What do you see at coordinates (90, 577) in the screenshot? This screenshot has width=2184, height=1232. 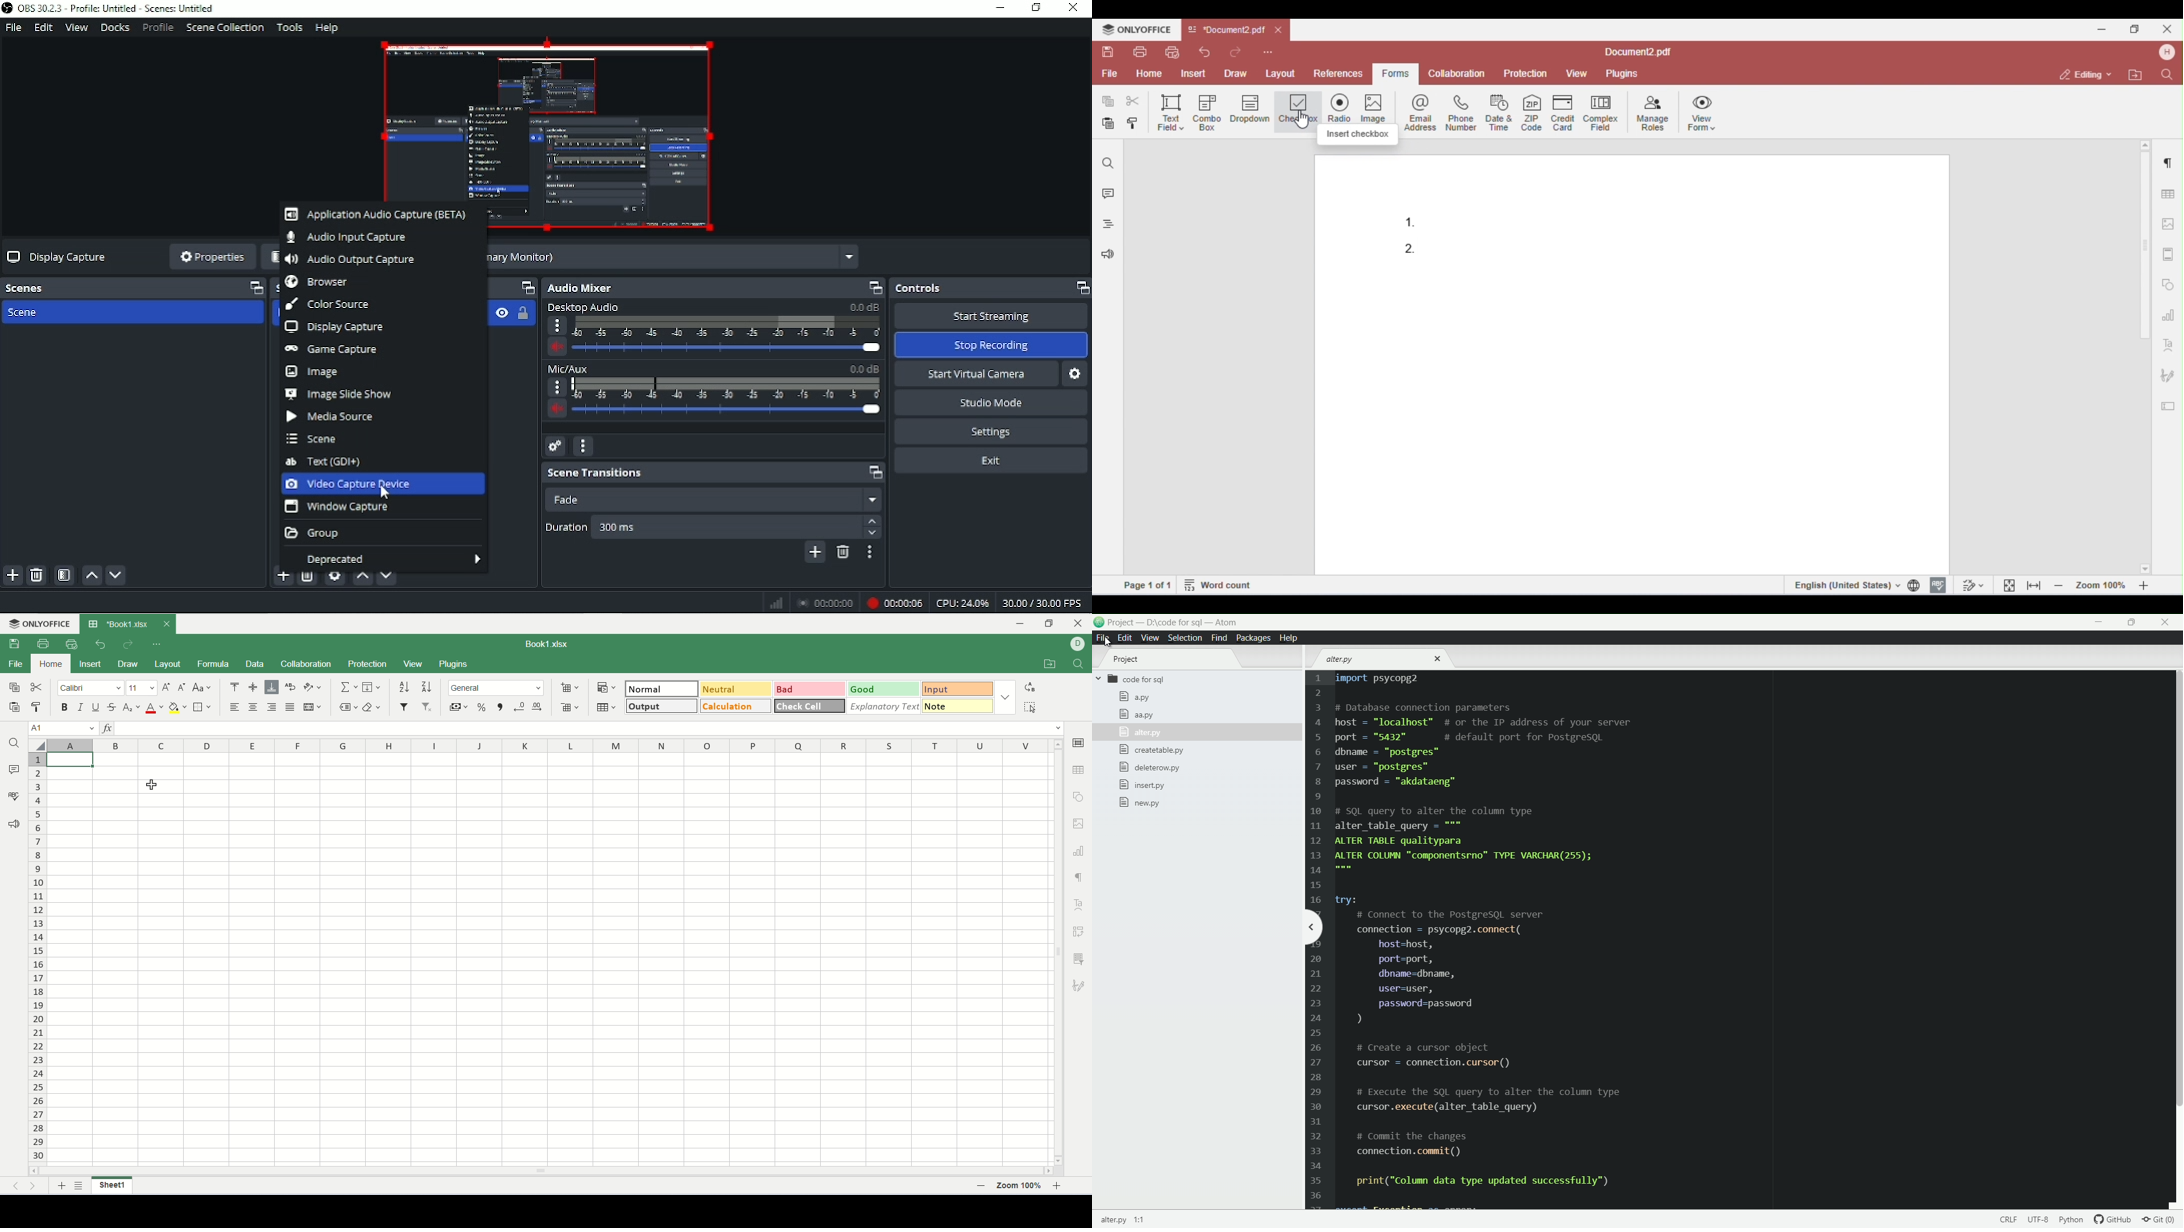 I see `Move scene up` at bounding box center [90, 577].